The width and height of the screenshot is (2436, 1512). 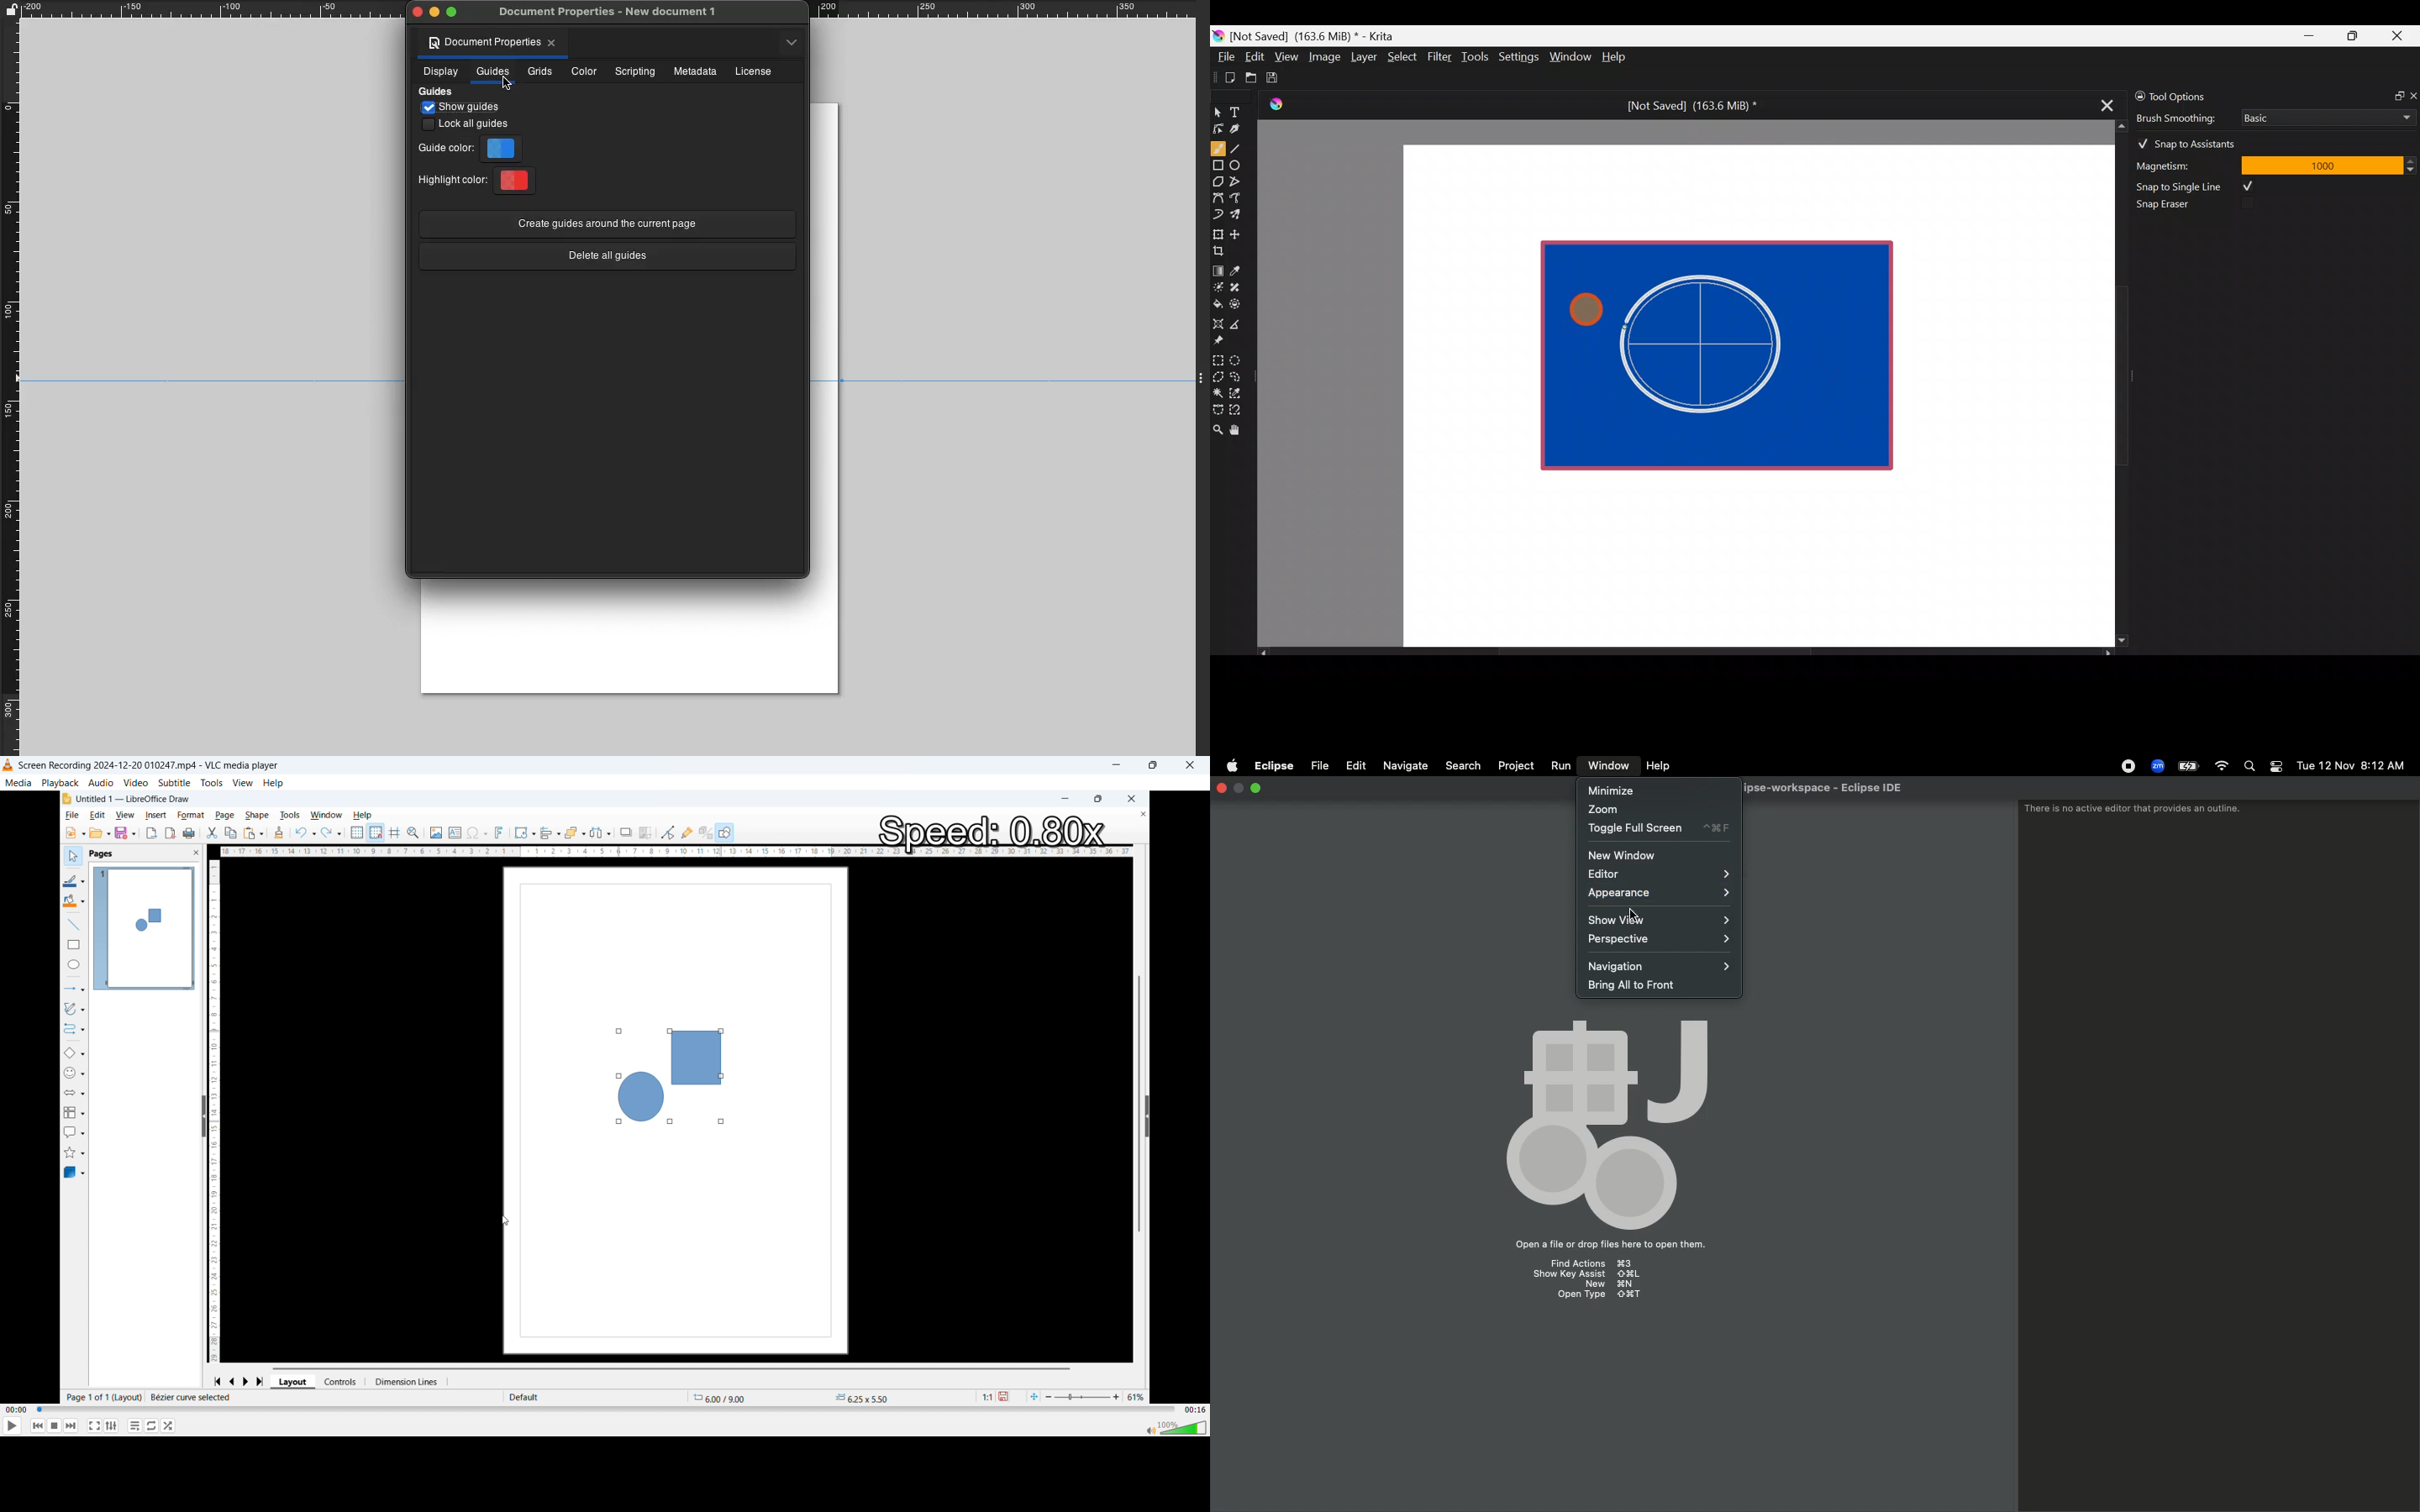 I want to click on Sound bar, so click(x=1176, y=1427).